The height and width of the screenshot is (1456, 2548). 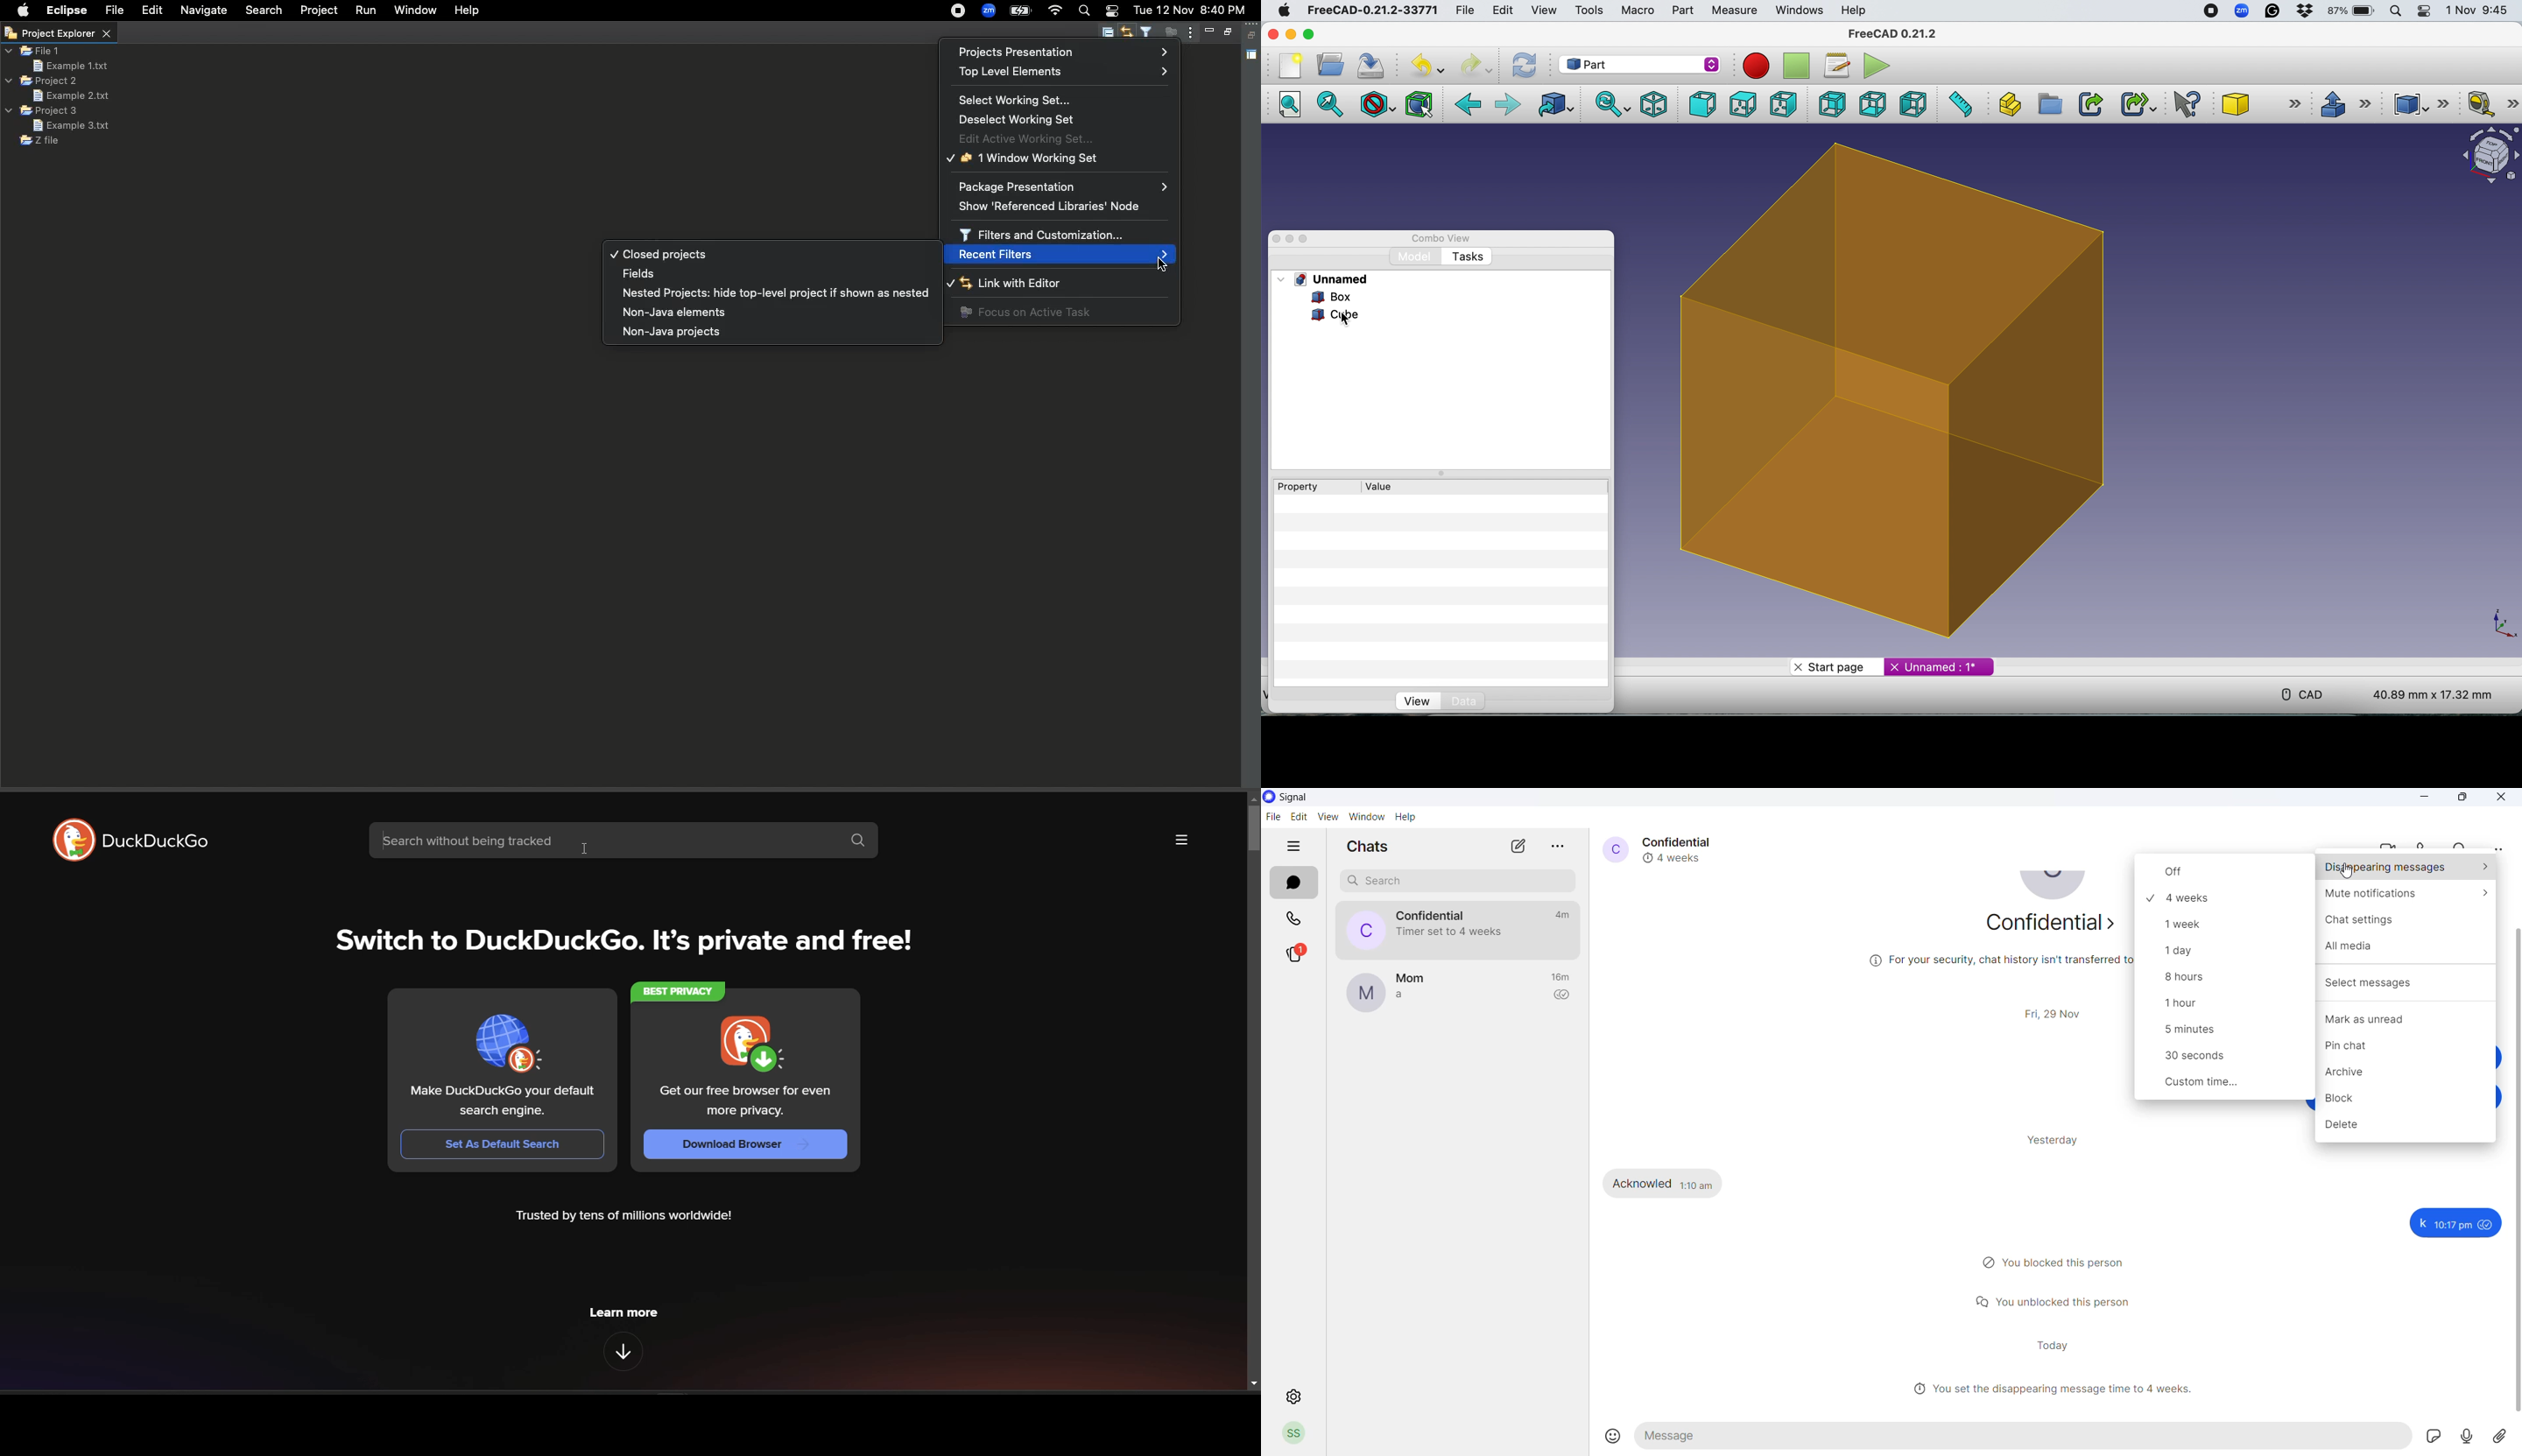 What do you see at coordinates (2225, 1059) in the screenshot?
I see `disappearing messages timeframe` at bounding box center [2225, 1059].